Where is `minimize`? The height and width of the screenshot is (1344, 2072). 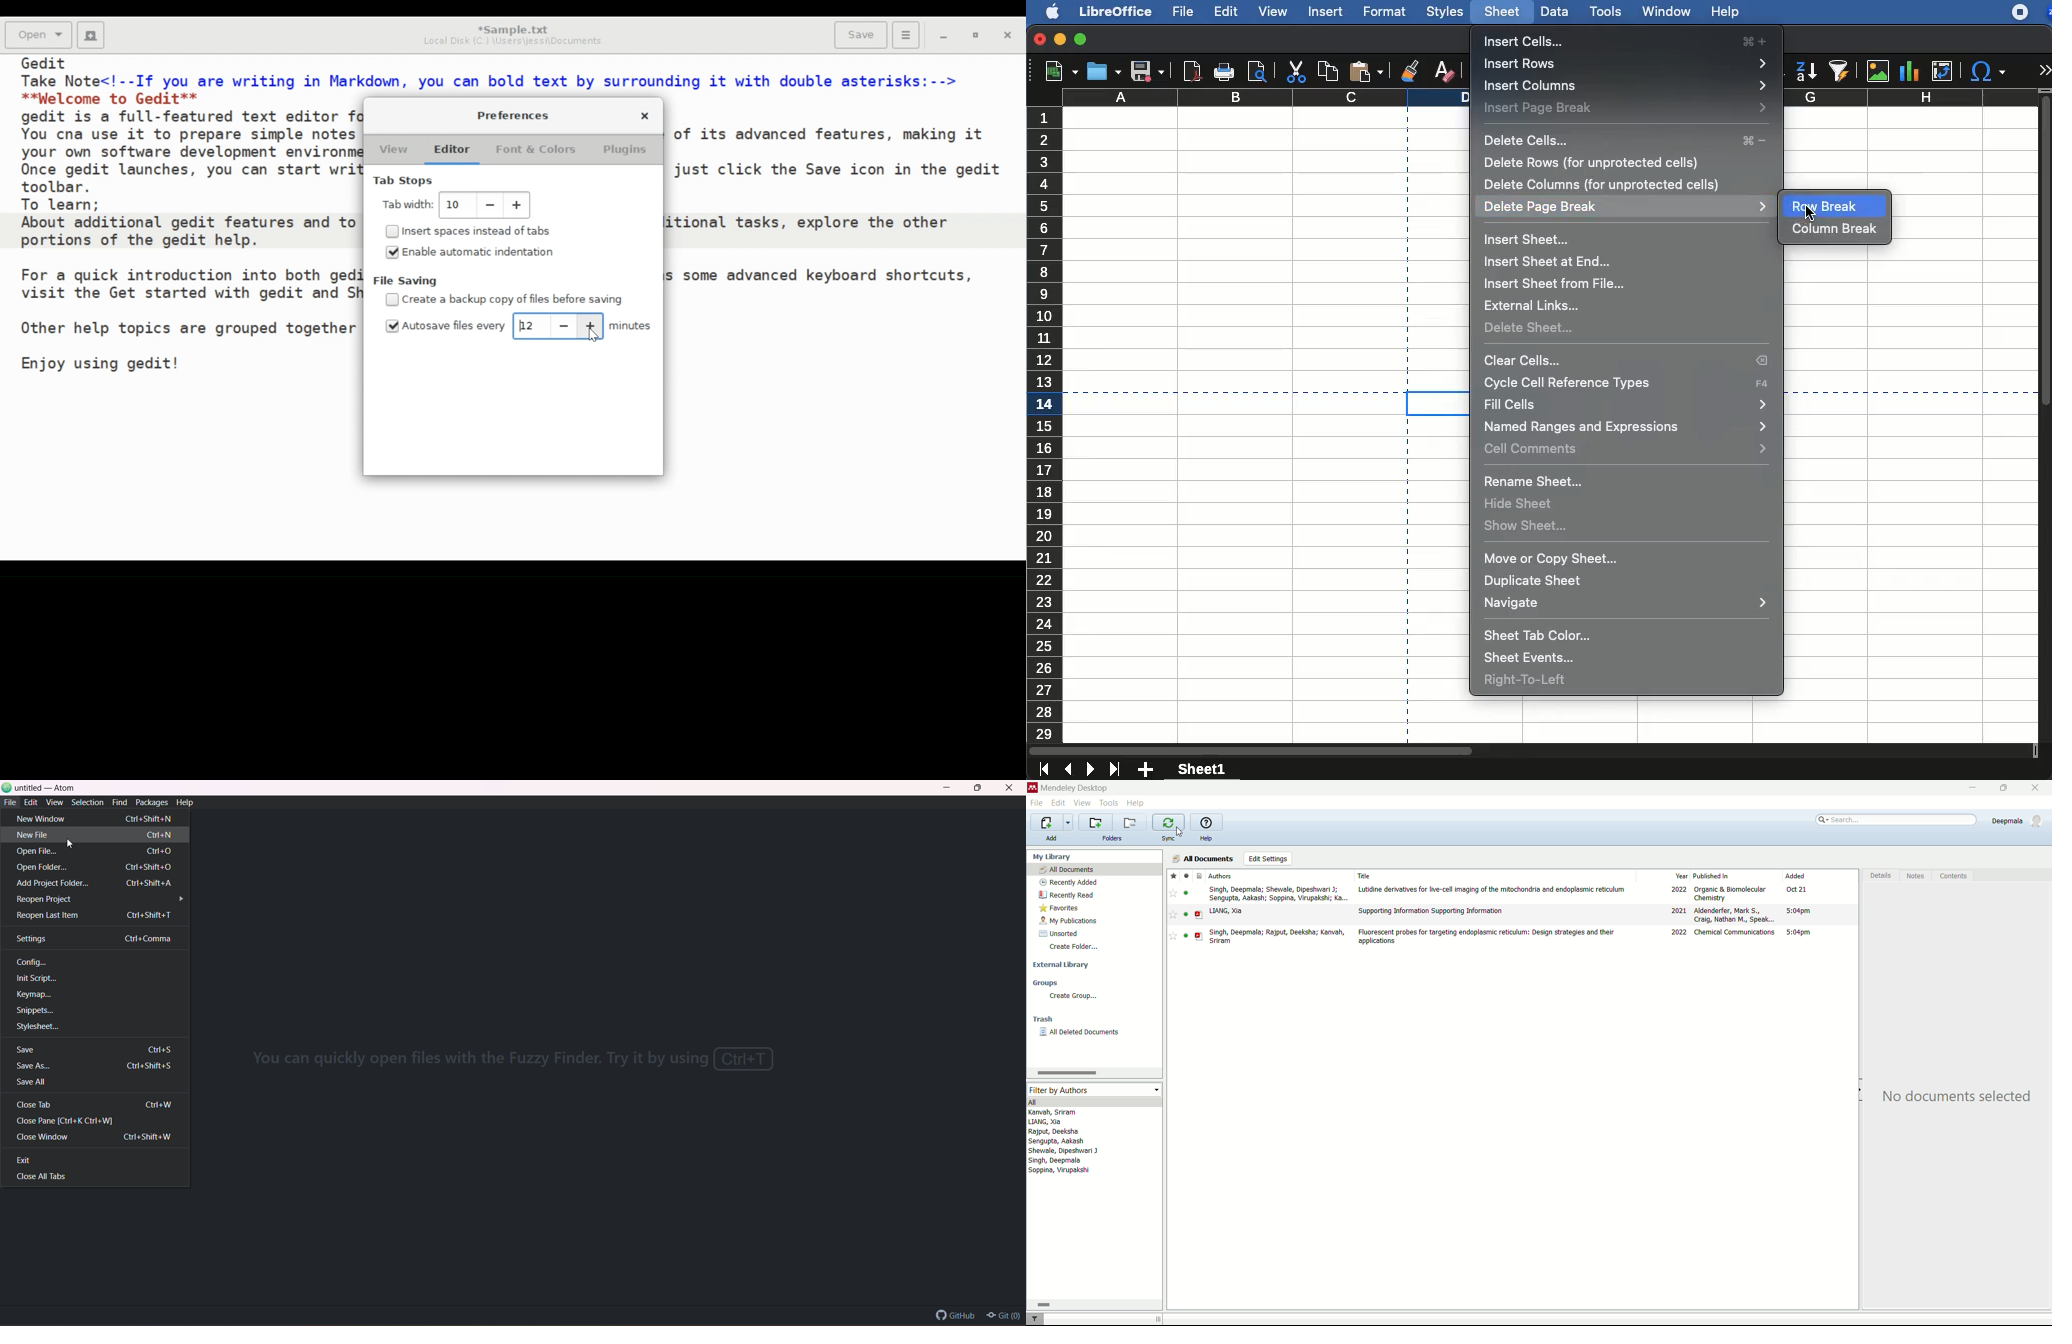 minimize is located at coordinates (1973, 787).